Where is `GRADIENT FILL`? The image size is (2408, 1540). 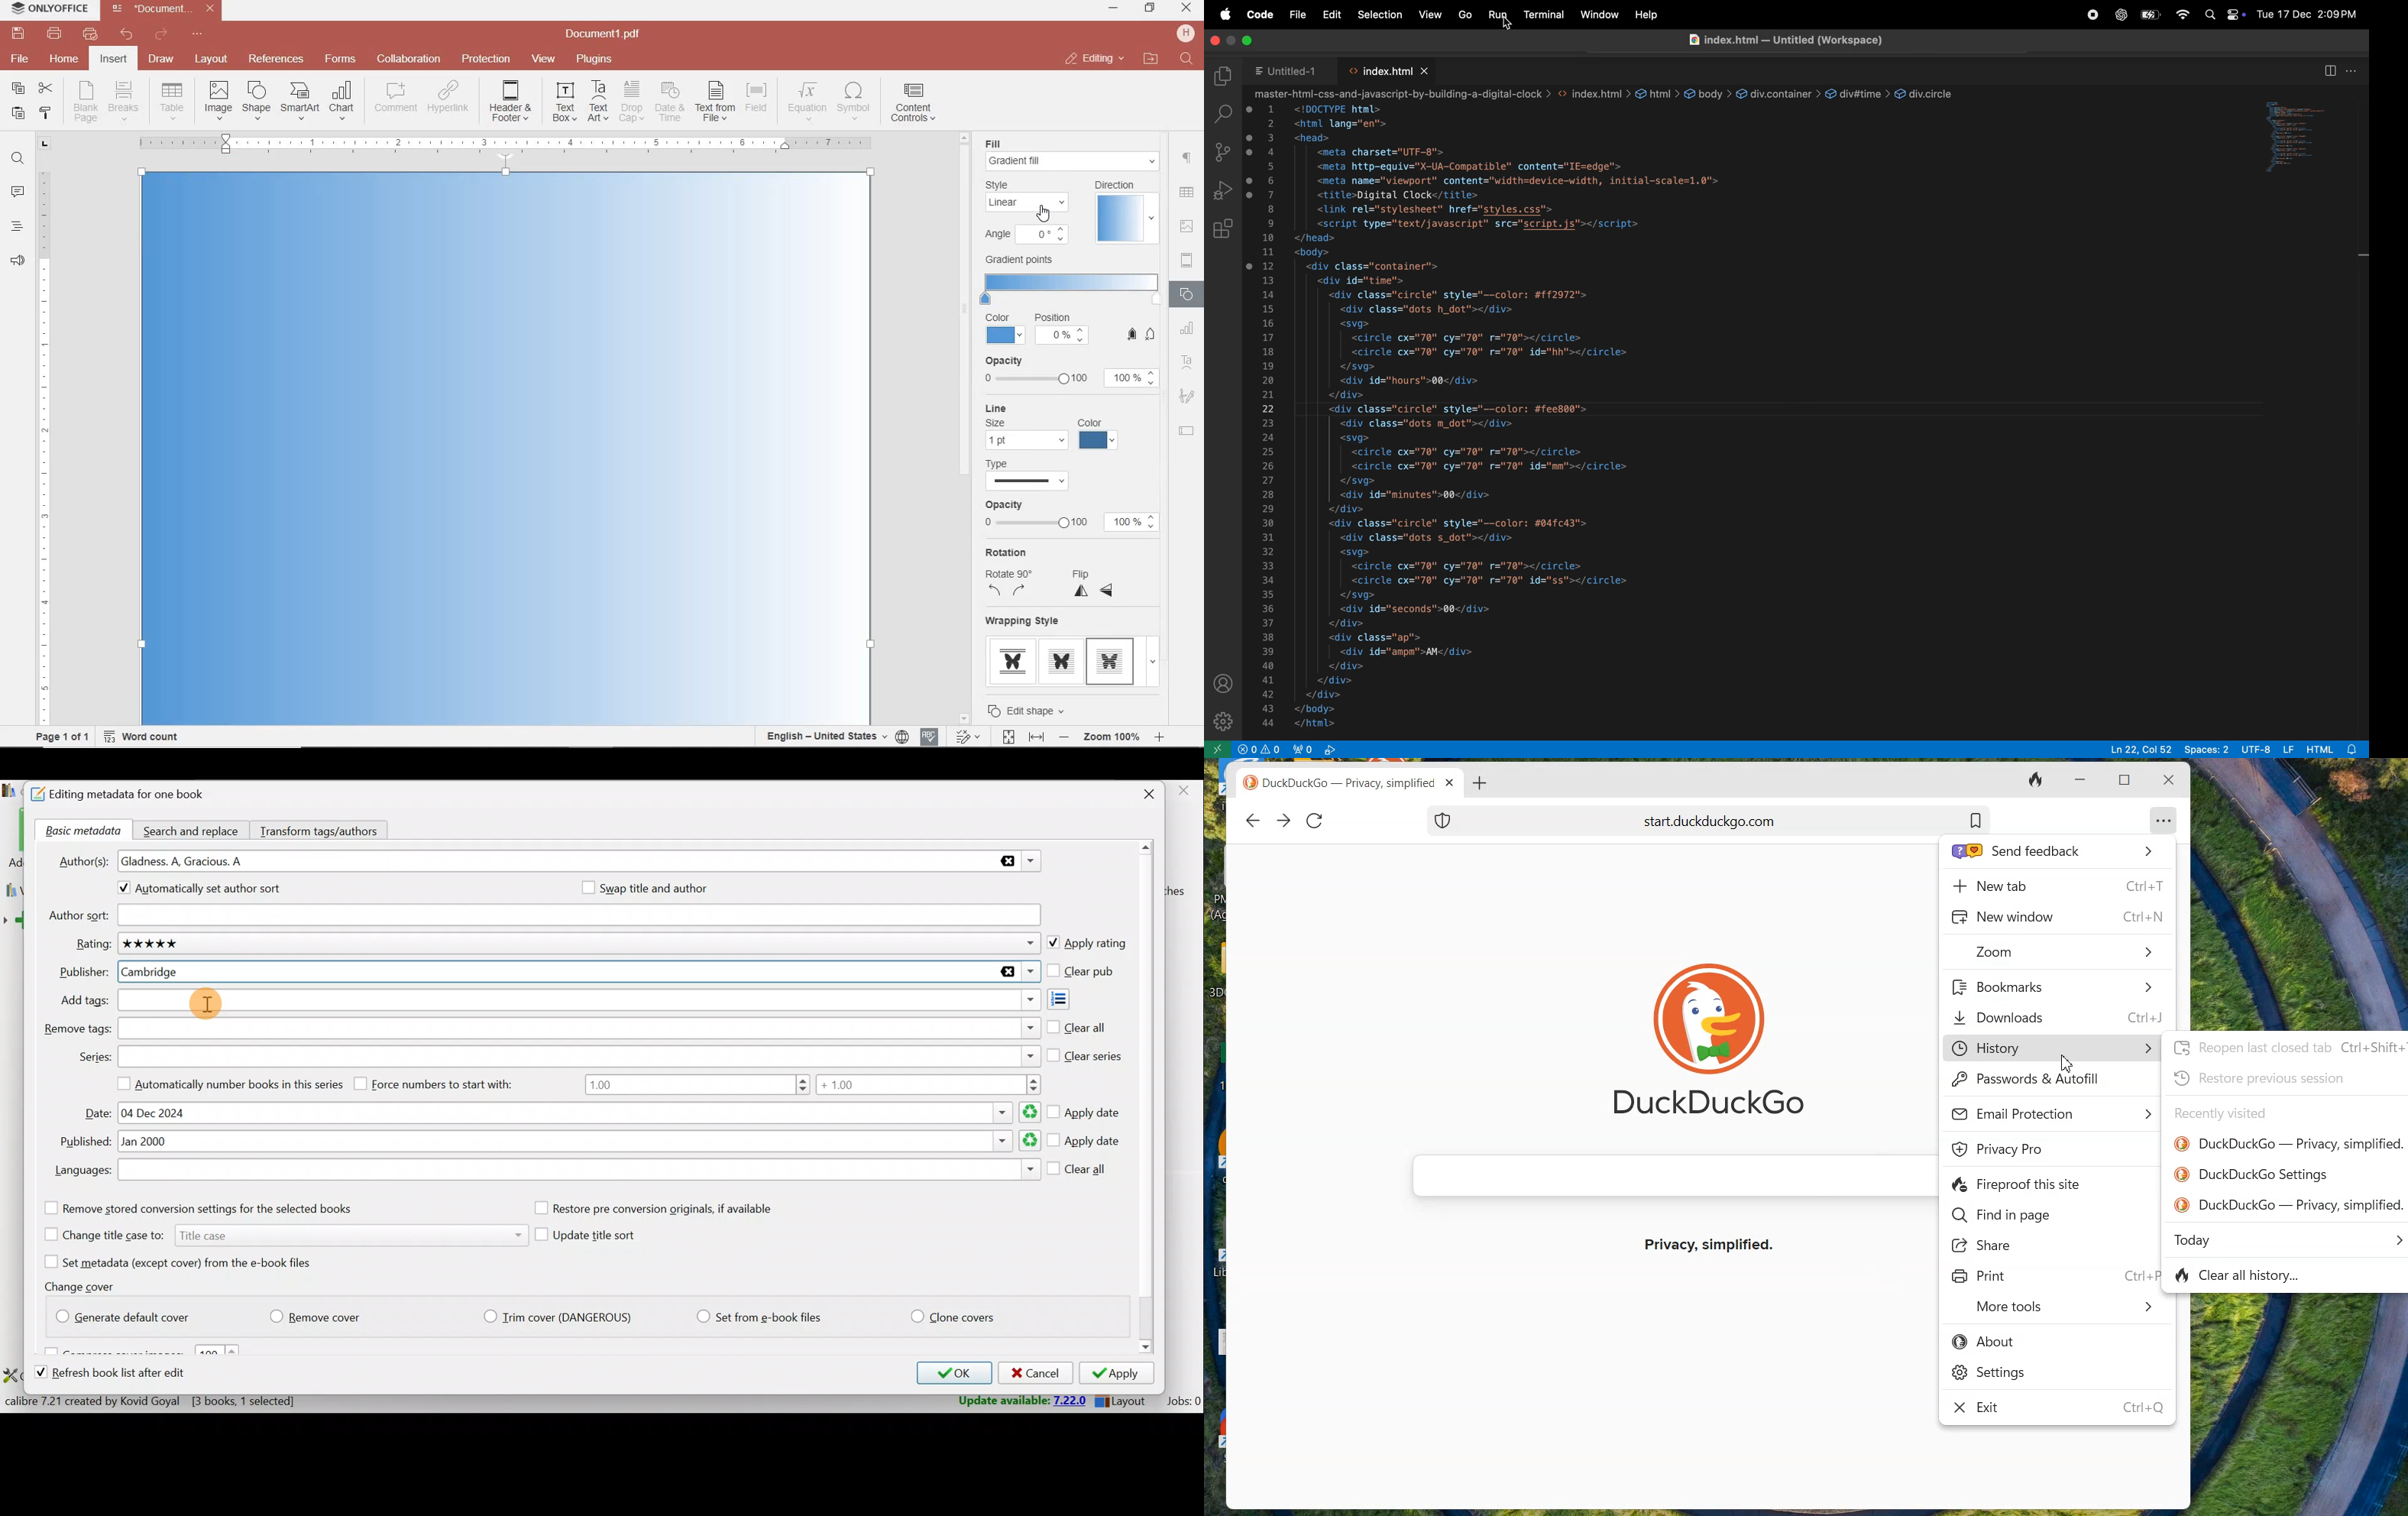
GRADIENT FILL is located at coordinates (1074, 163).